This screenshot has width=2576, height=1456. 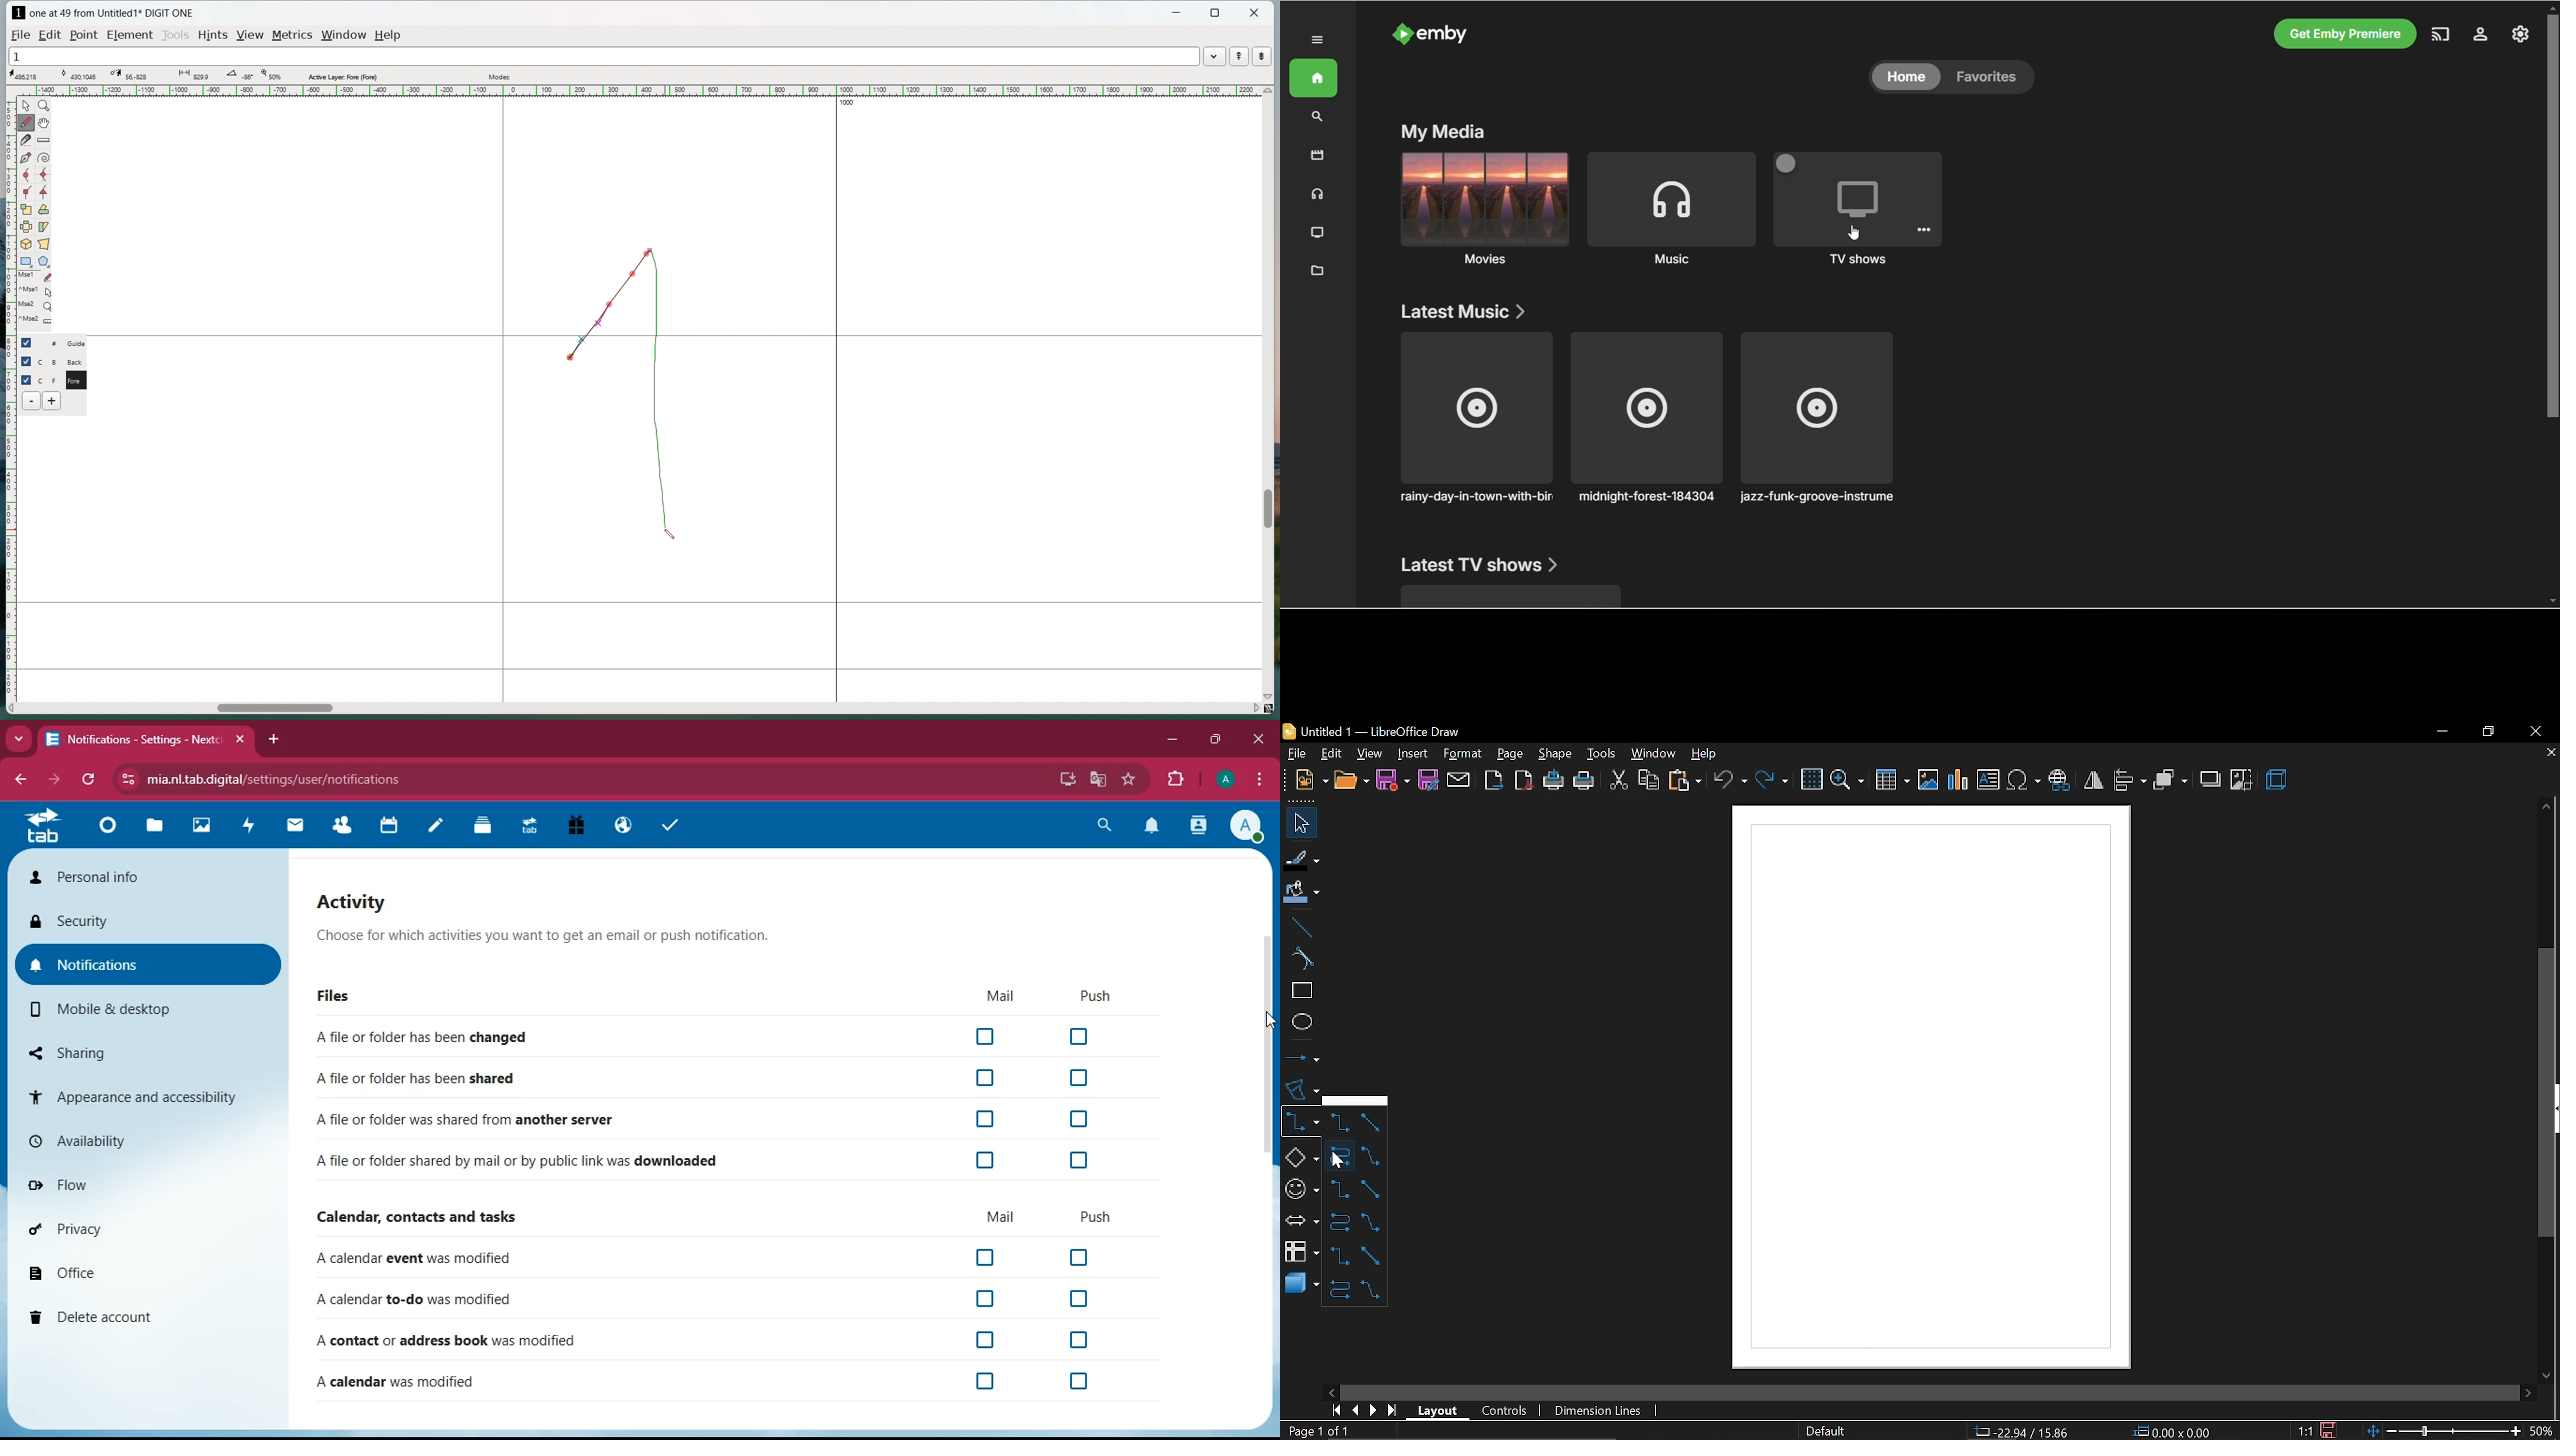 What do you see at coordinates (709, 1121) in the screenshot?
I see `A file or folder was shared from another server` at bounding box center [709, 1121].